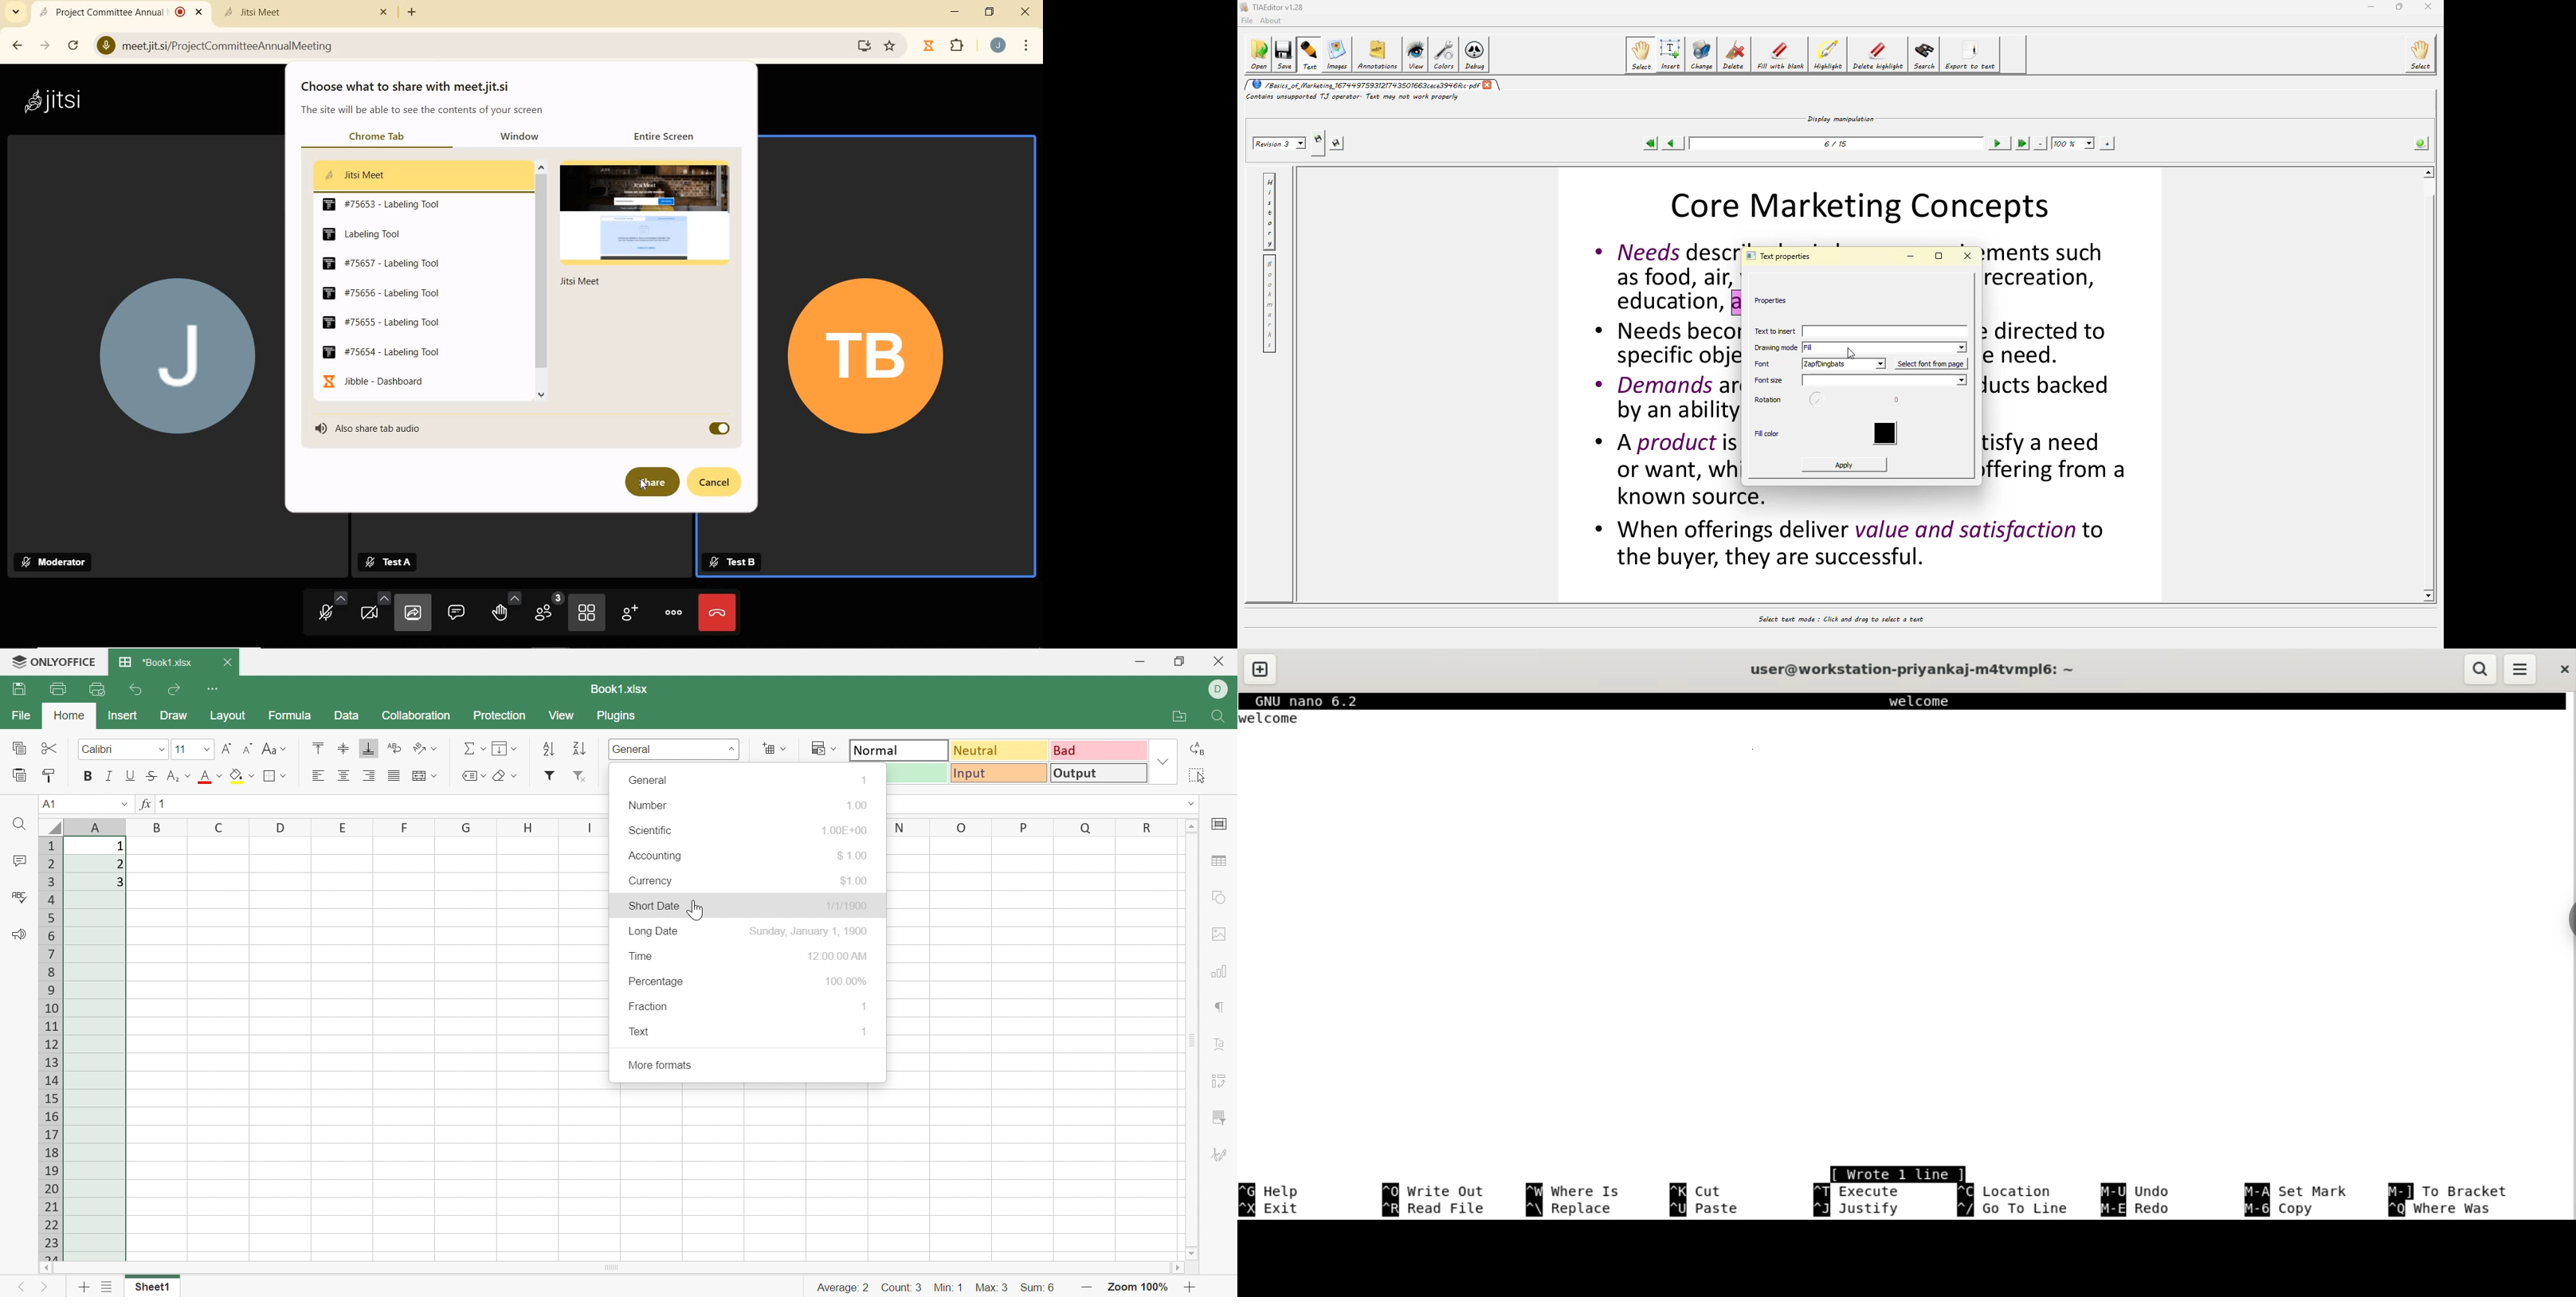 The width and height of the screenshot is (2576, 1316). Describe the element at coordinates (607, 1268) in the screenshot. I see `Scroll bar` at that location.